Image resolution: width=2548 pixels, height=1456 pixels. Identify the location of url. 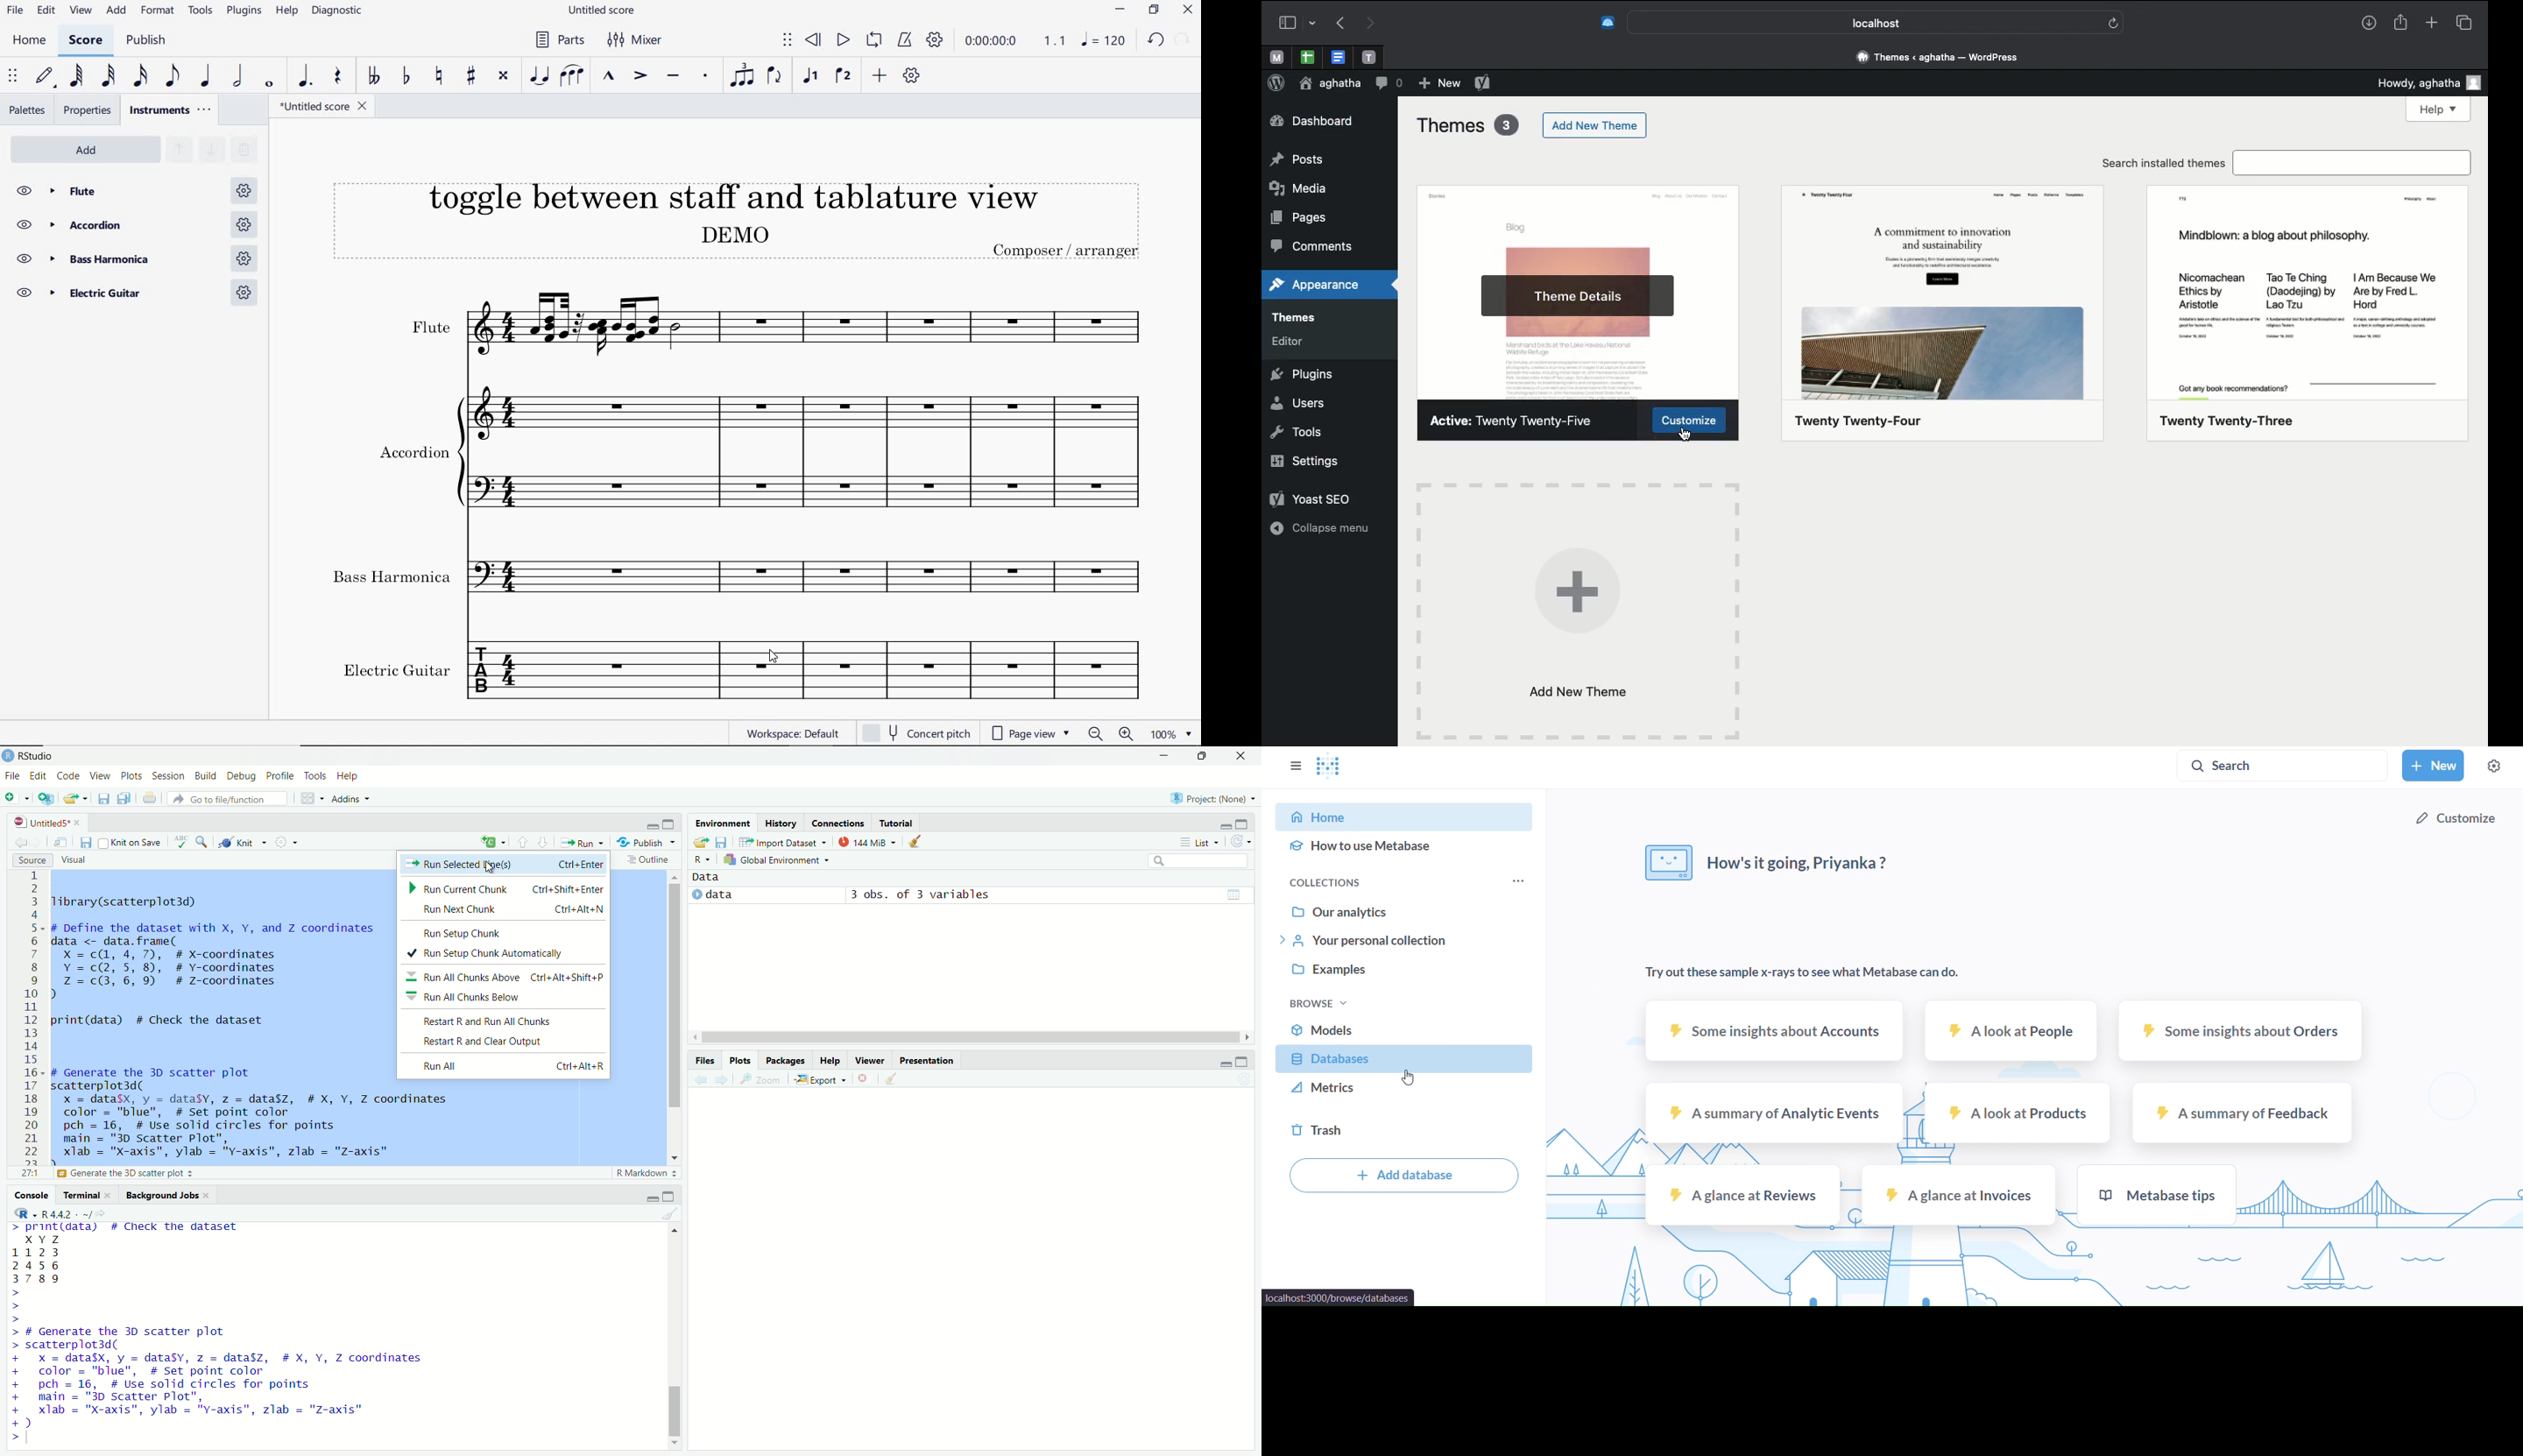
(1340, 1297).